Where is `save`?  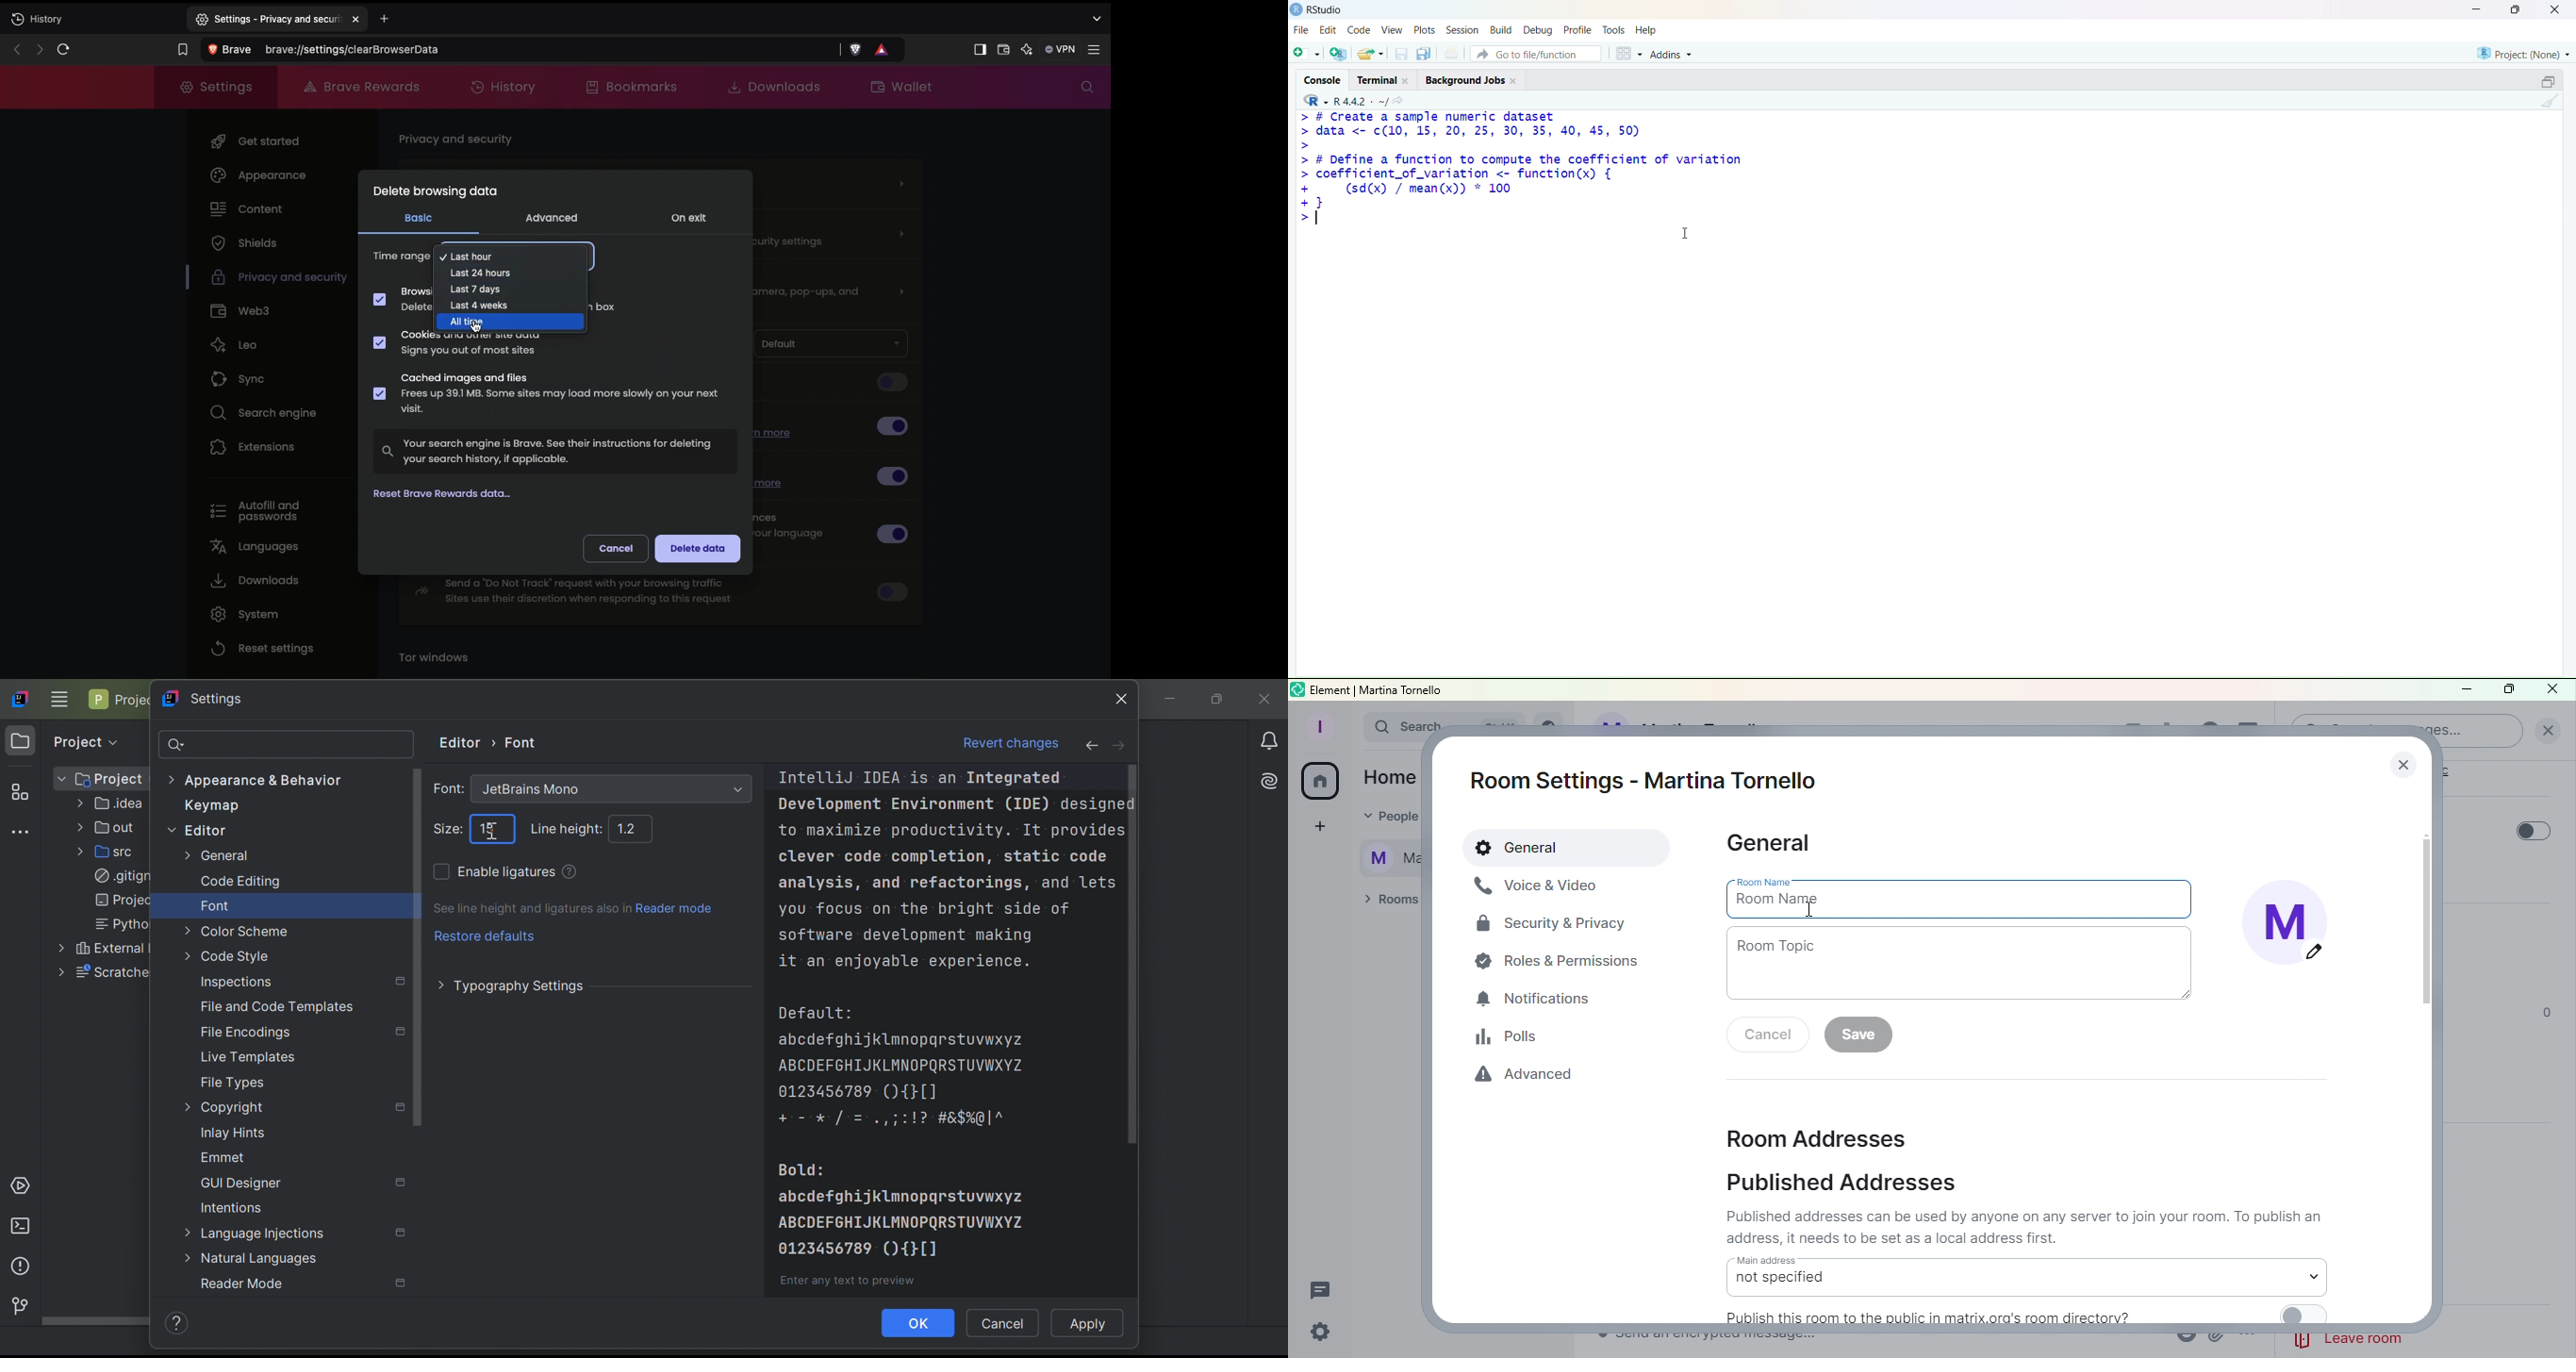
save is located at coordinates (1402, 54).